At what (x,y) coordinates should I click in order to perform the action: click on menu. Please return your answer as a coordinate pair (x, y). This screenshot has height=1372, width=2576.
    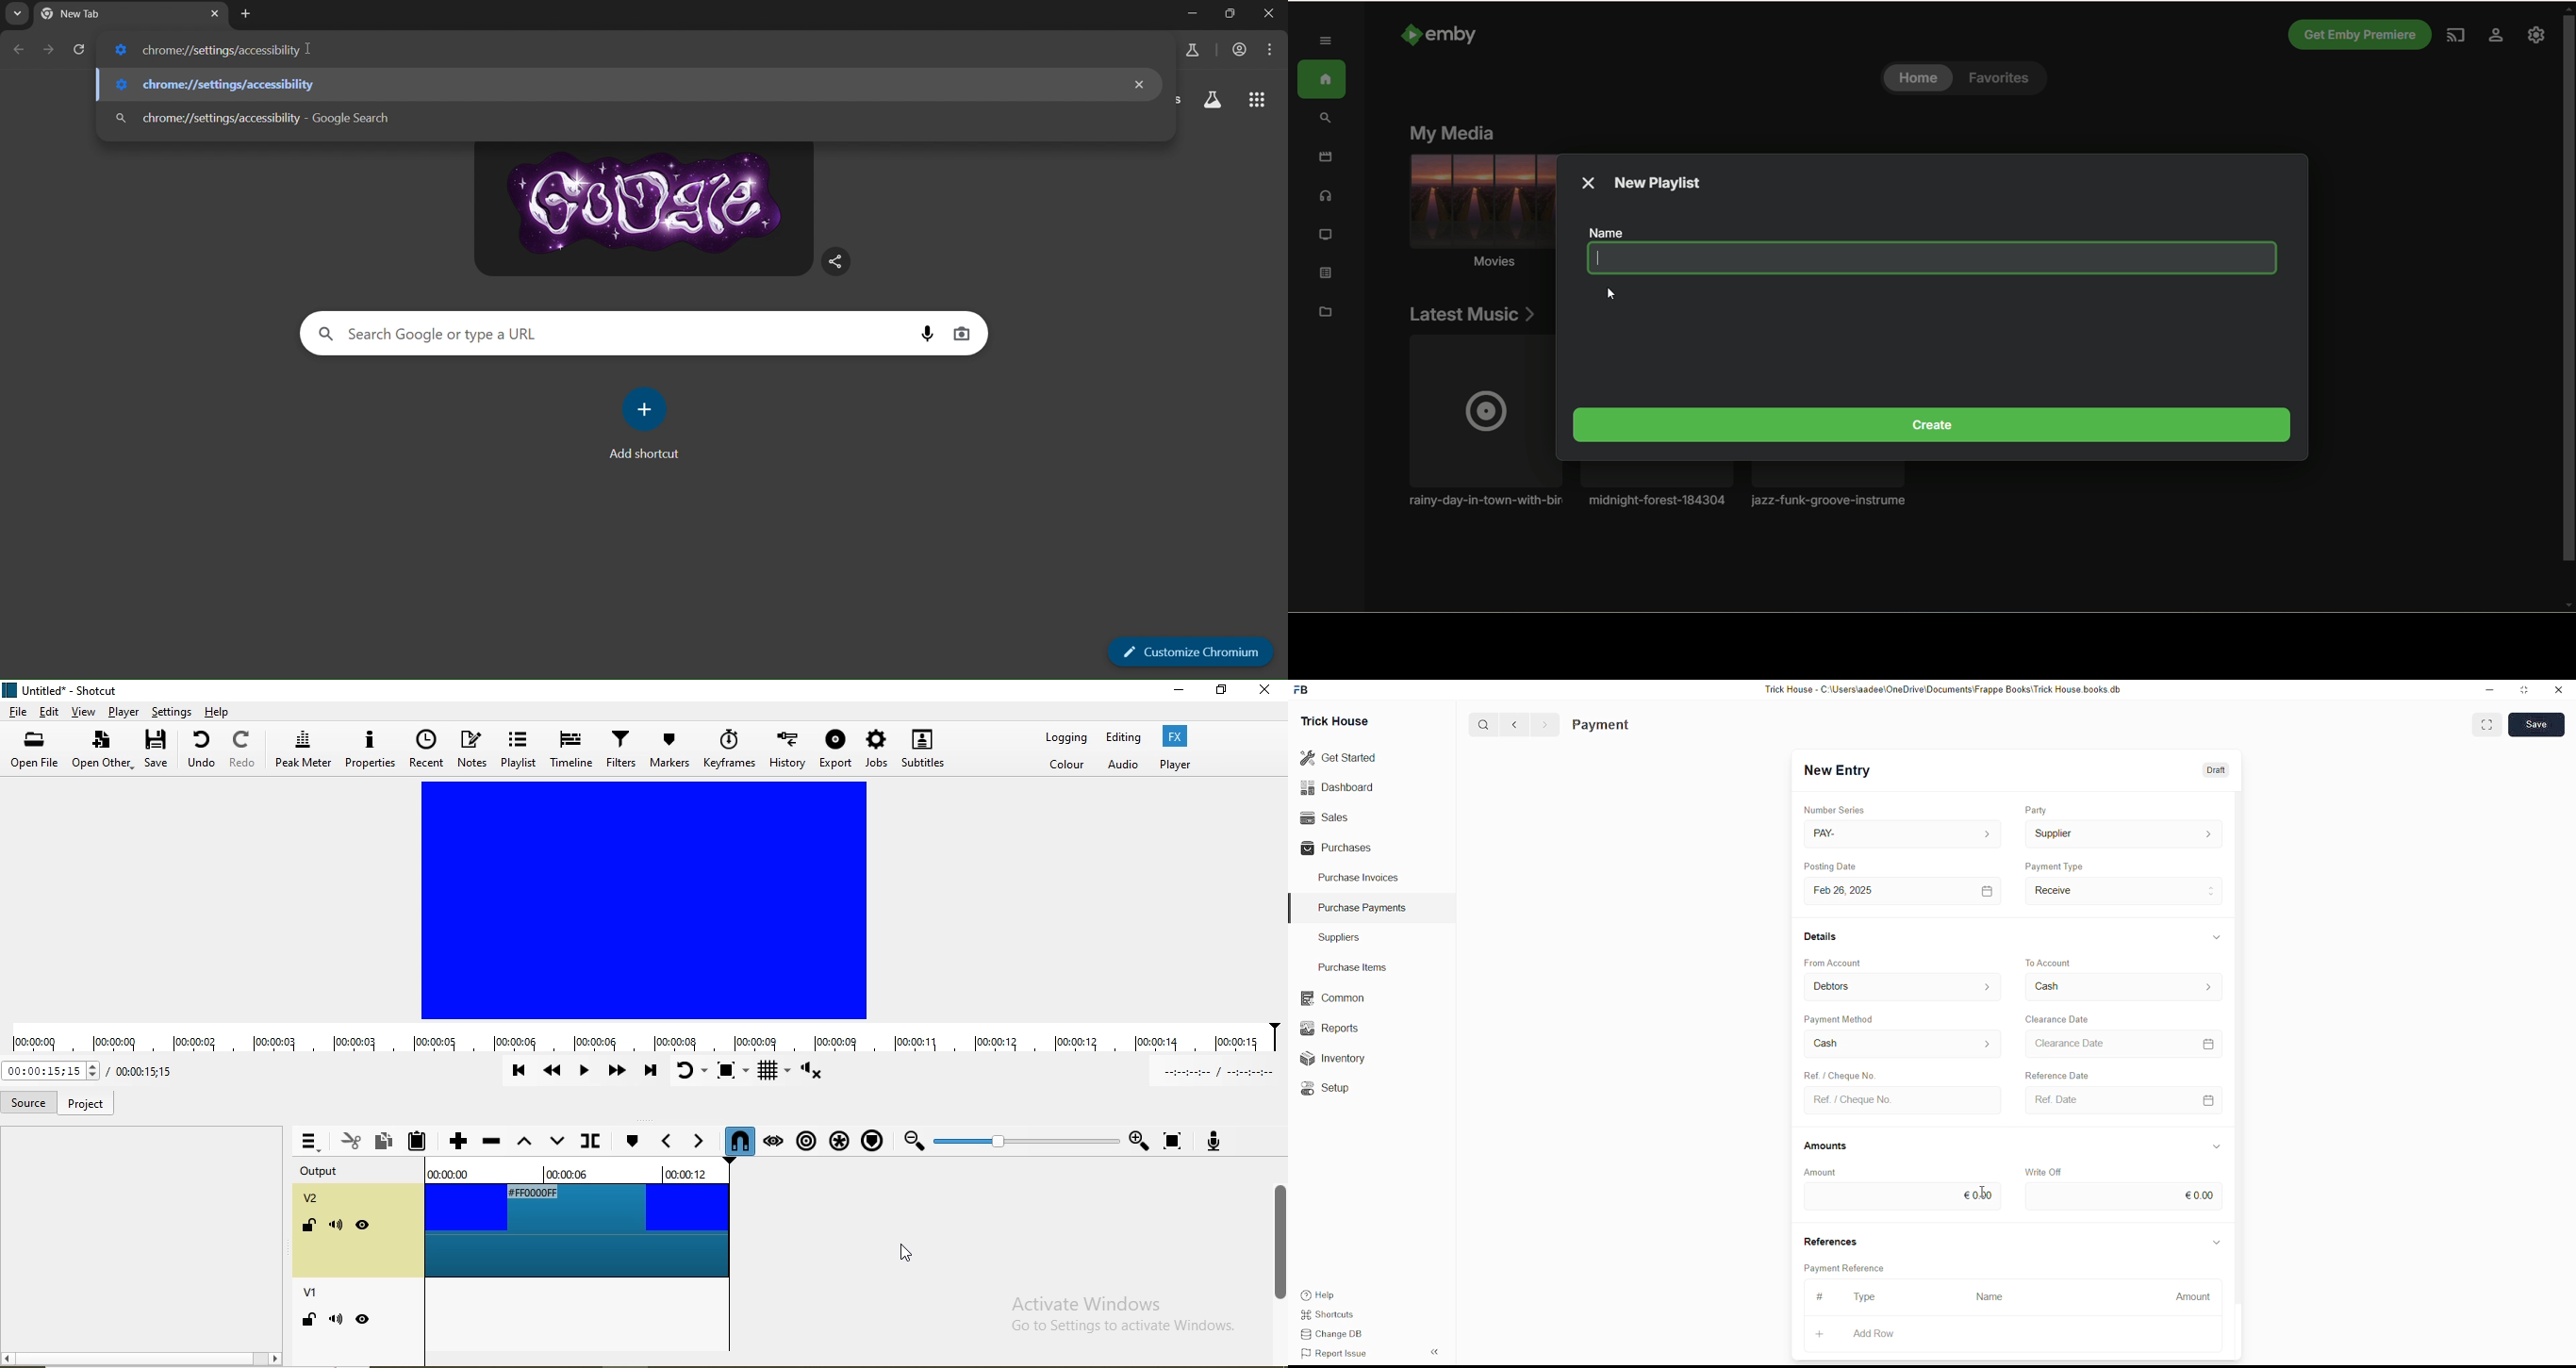
    Looking at the image, I should click on (1271, 49).